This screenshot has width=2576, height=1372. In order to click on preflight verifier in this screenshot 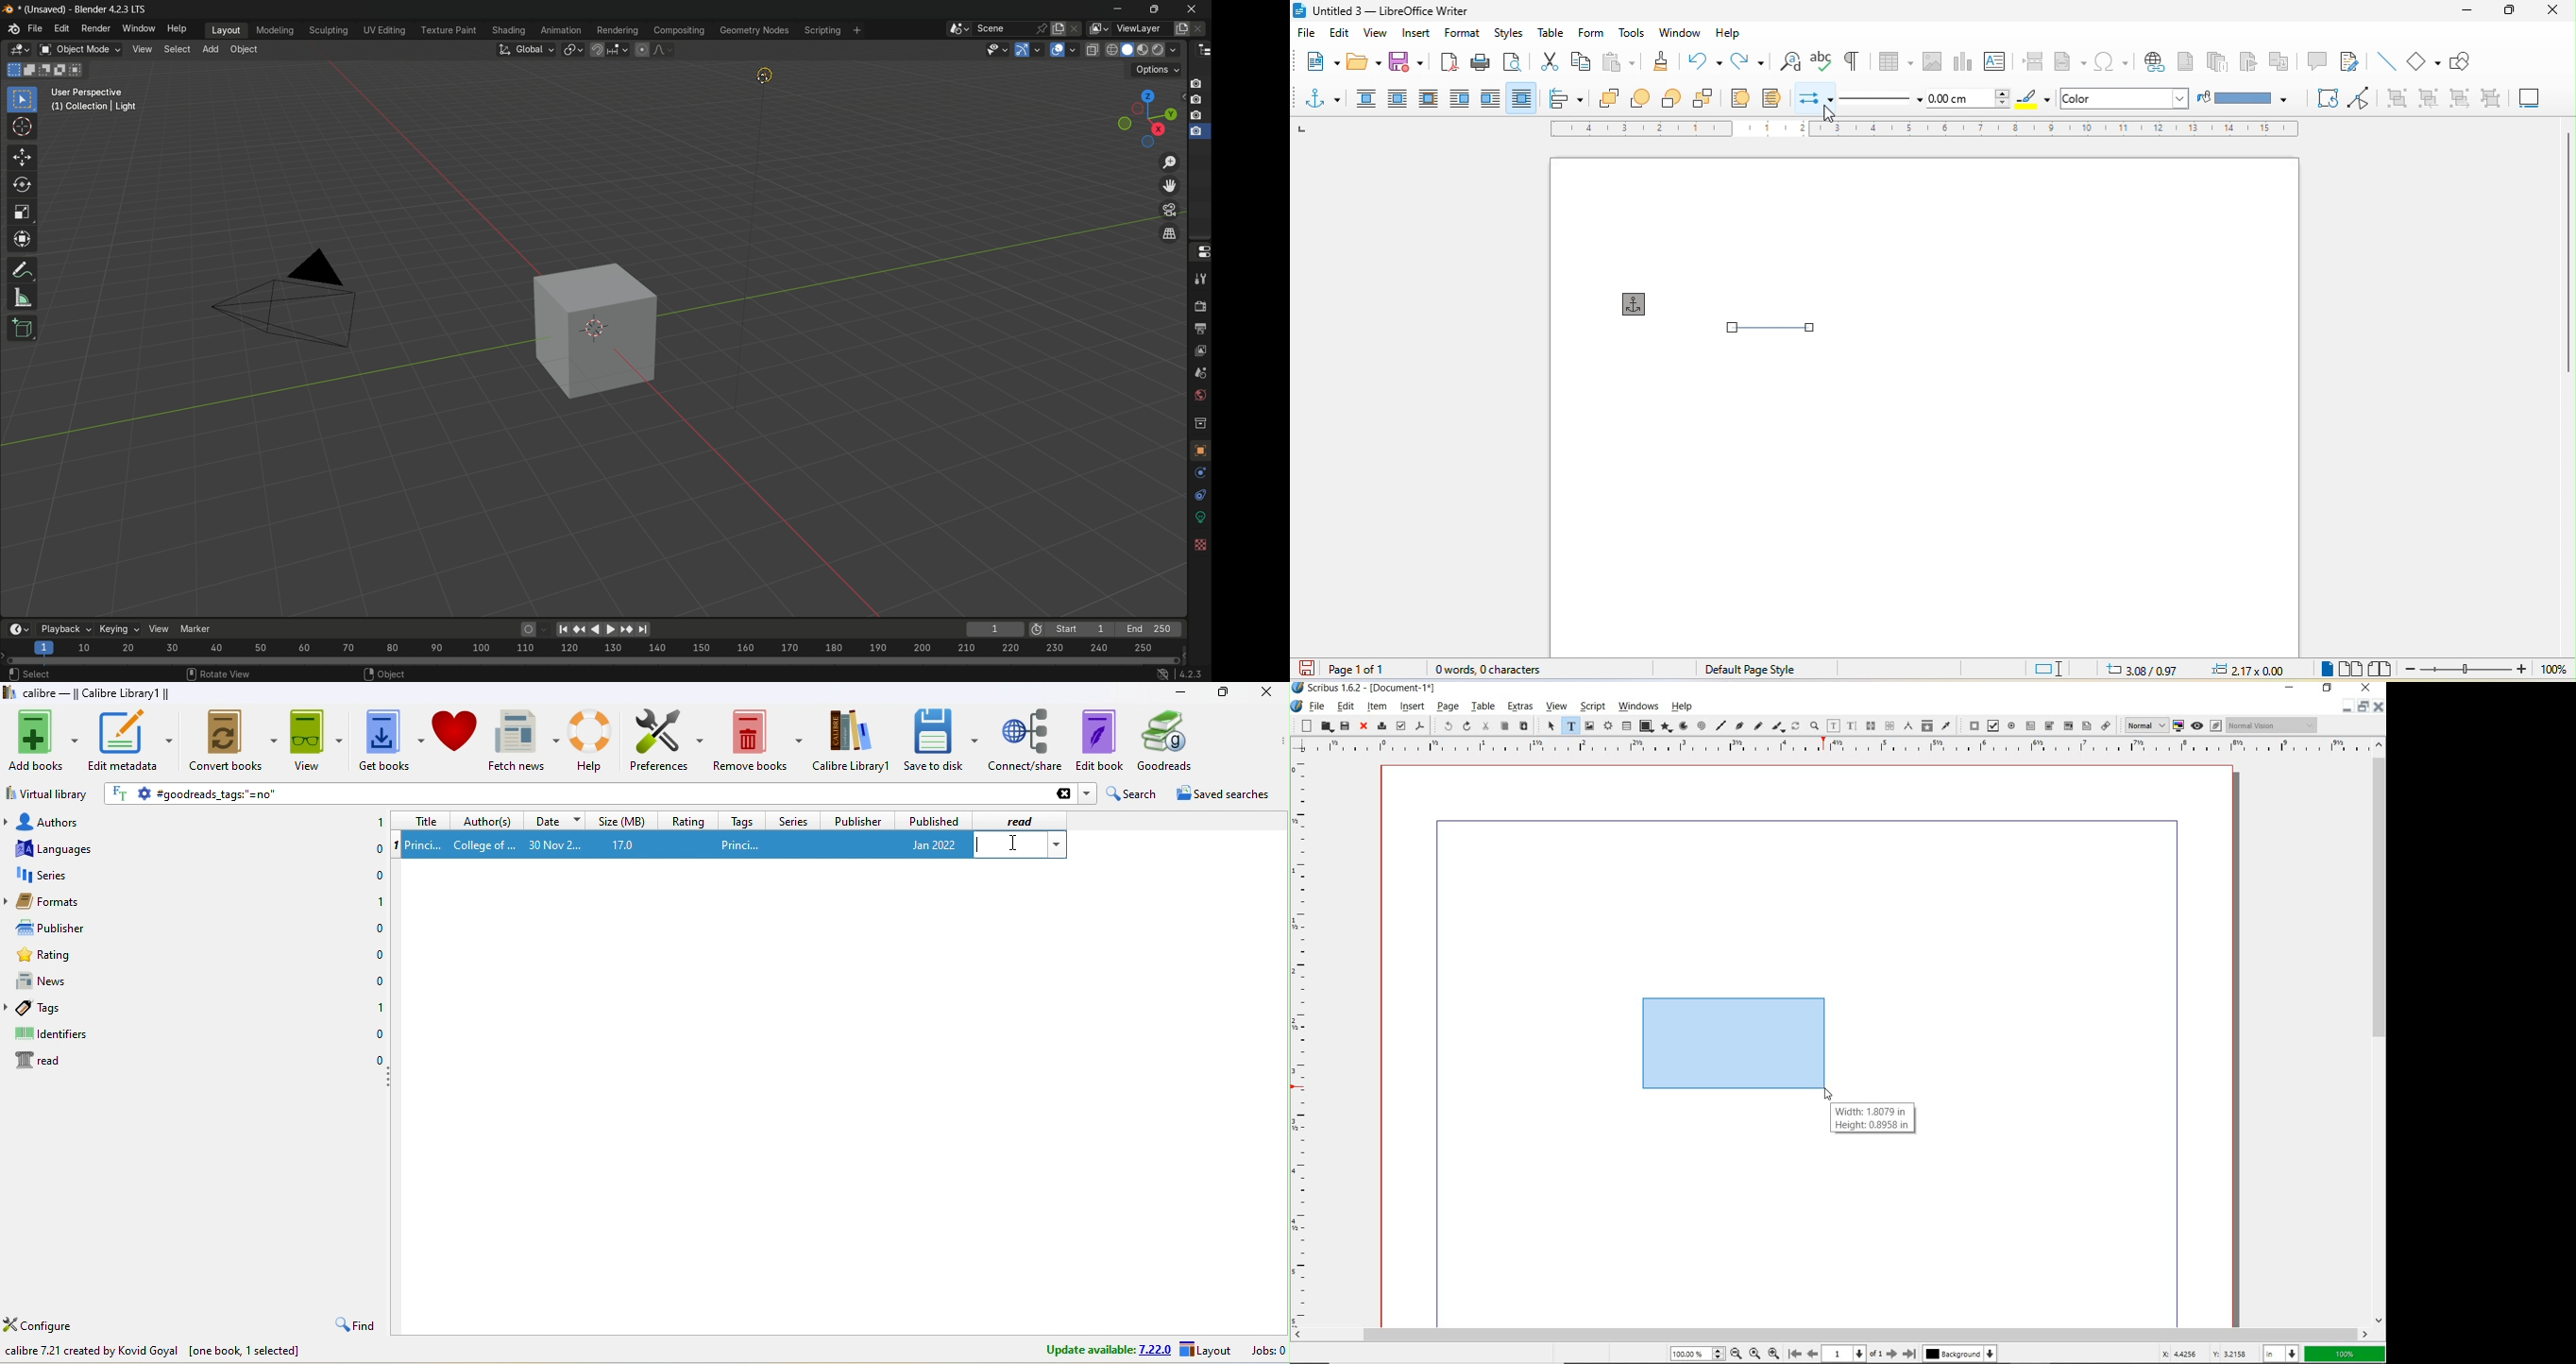, I will do `click(1400, 725)`.